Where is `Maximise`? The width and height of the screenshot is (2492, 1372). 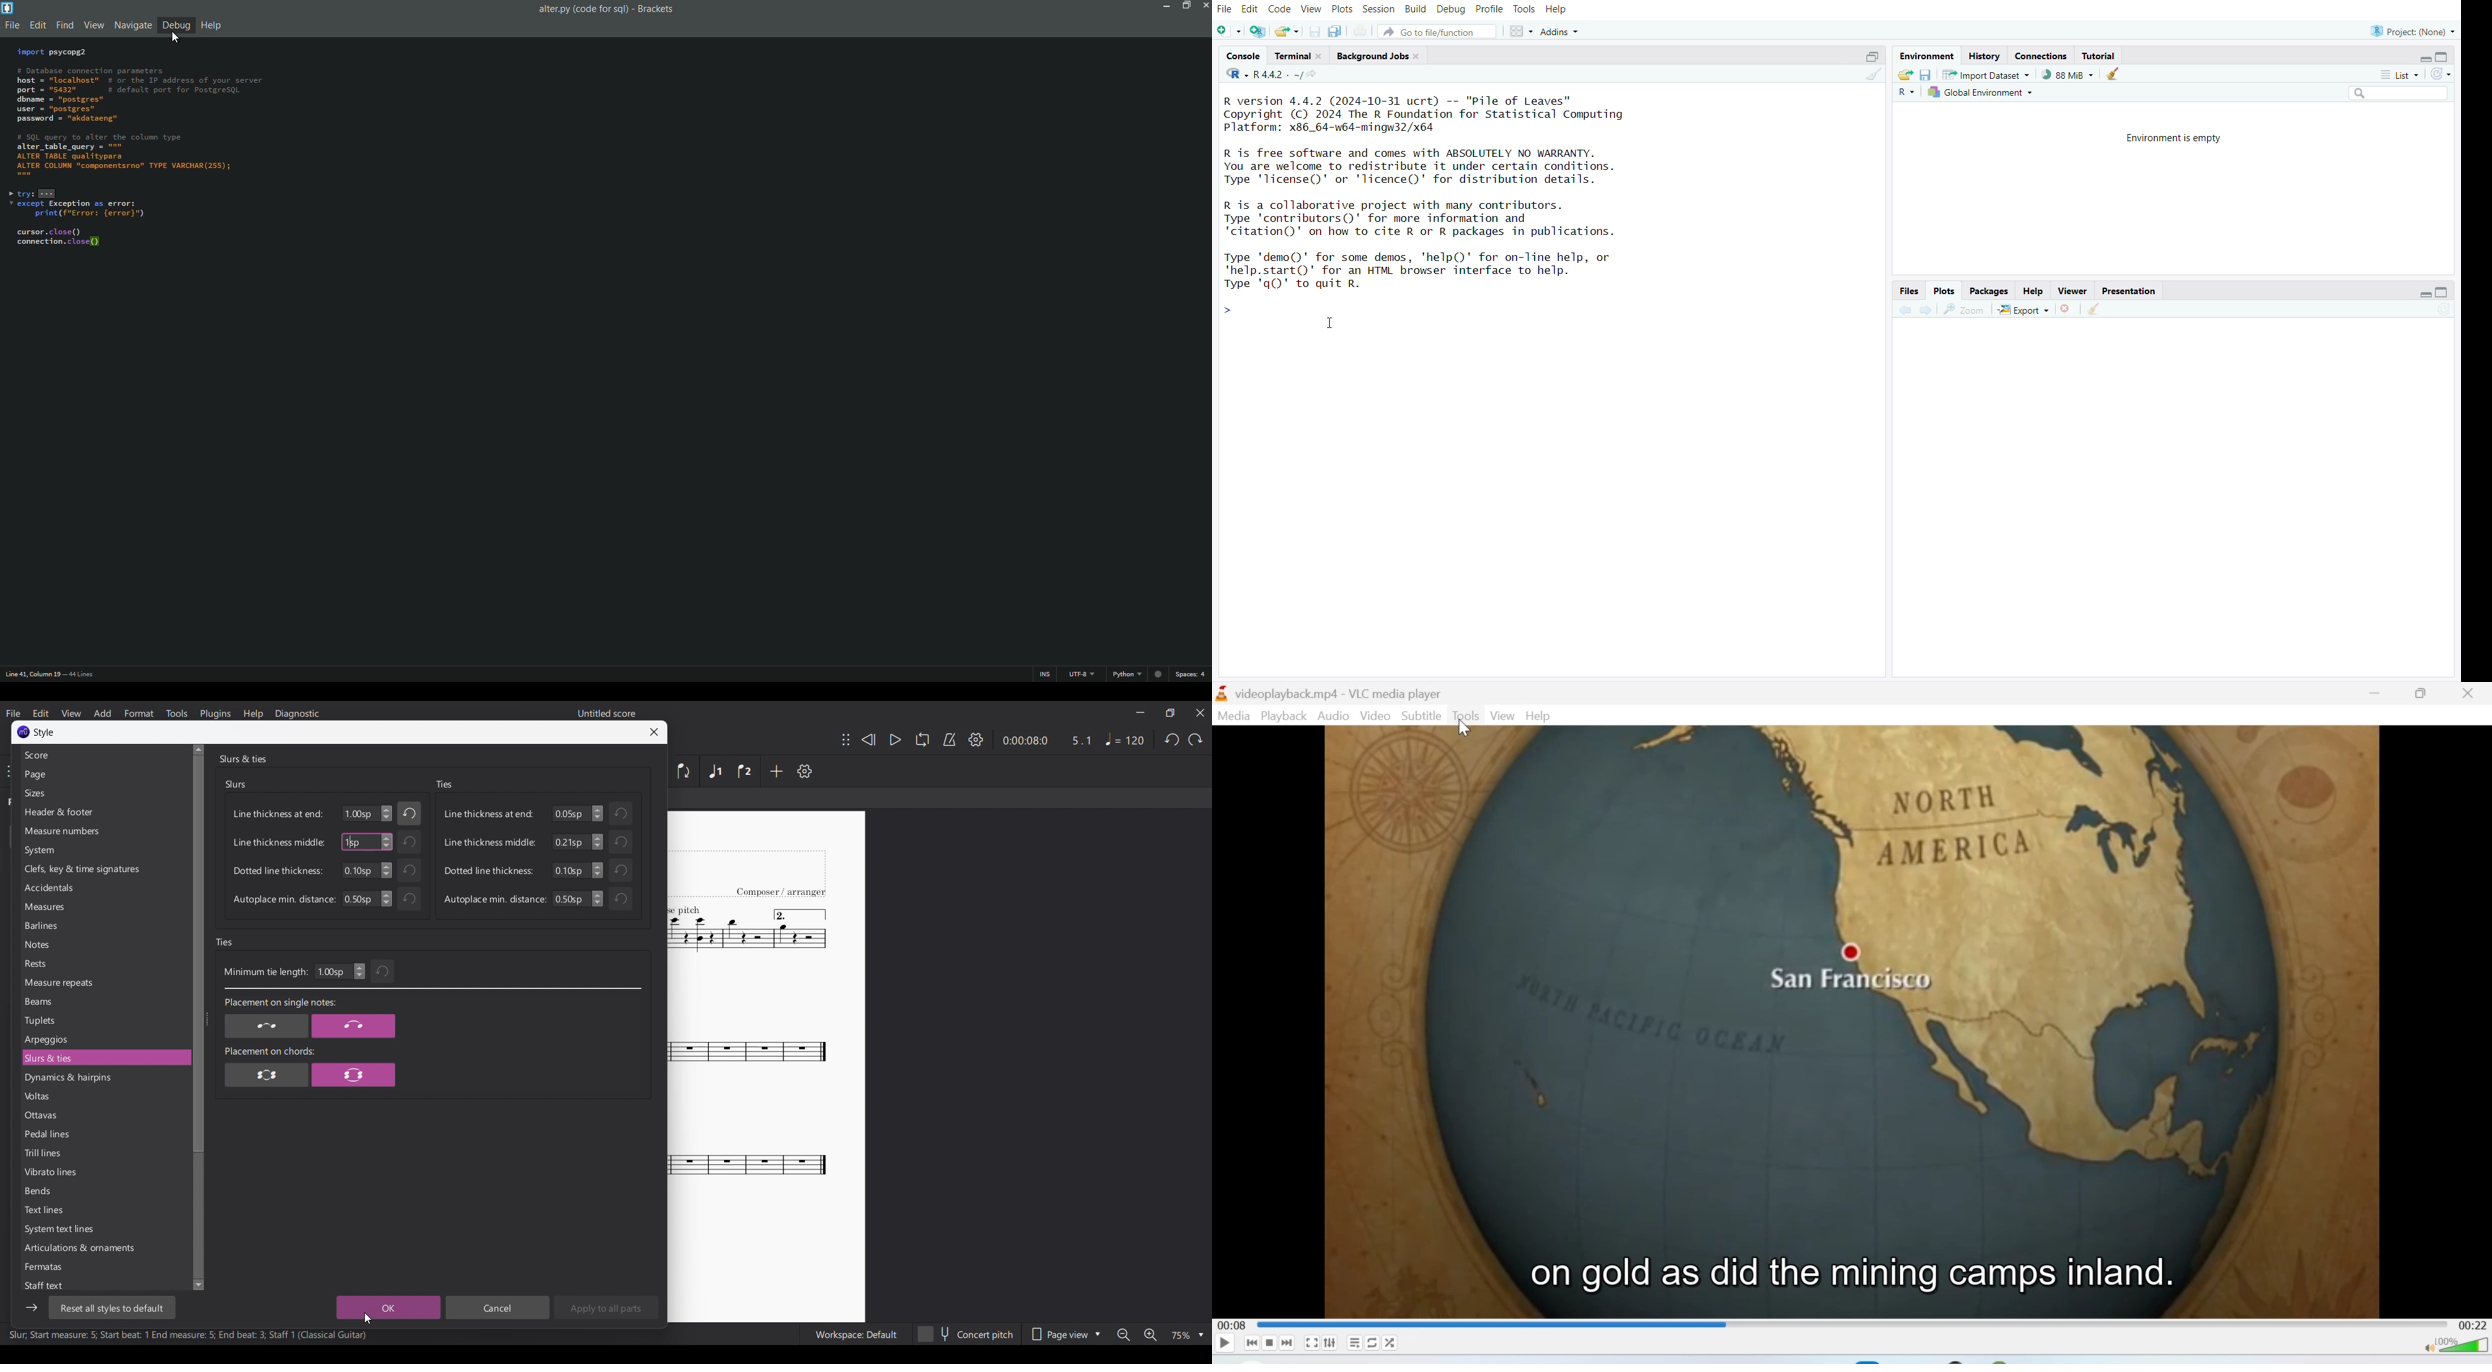
Maximise is located at coordinates (2422, 695).